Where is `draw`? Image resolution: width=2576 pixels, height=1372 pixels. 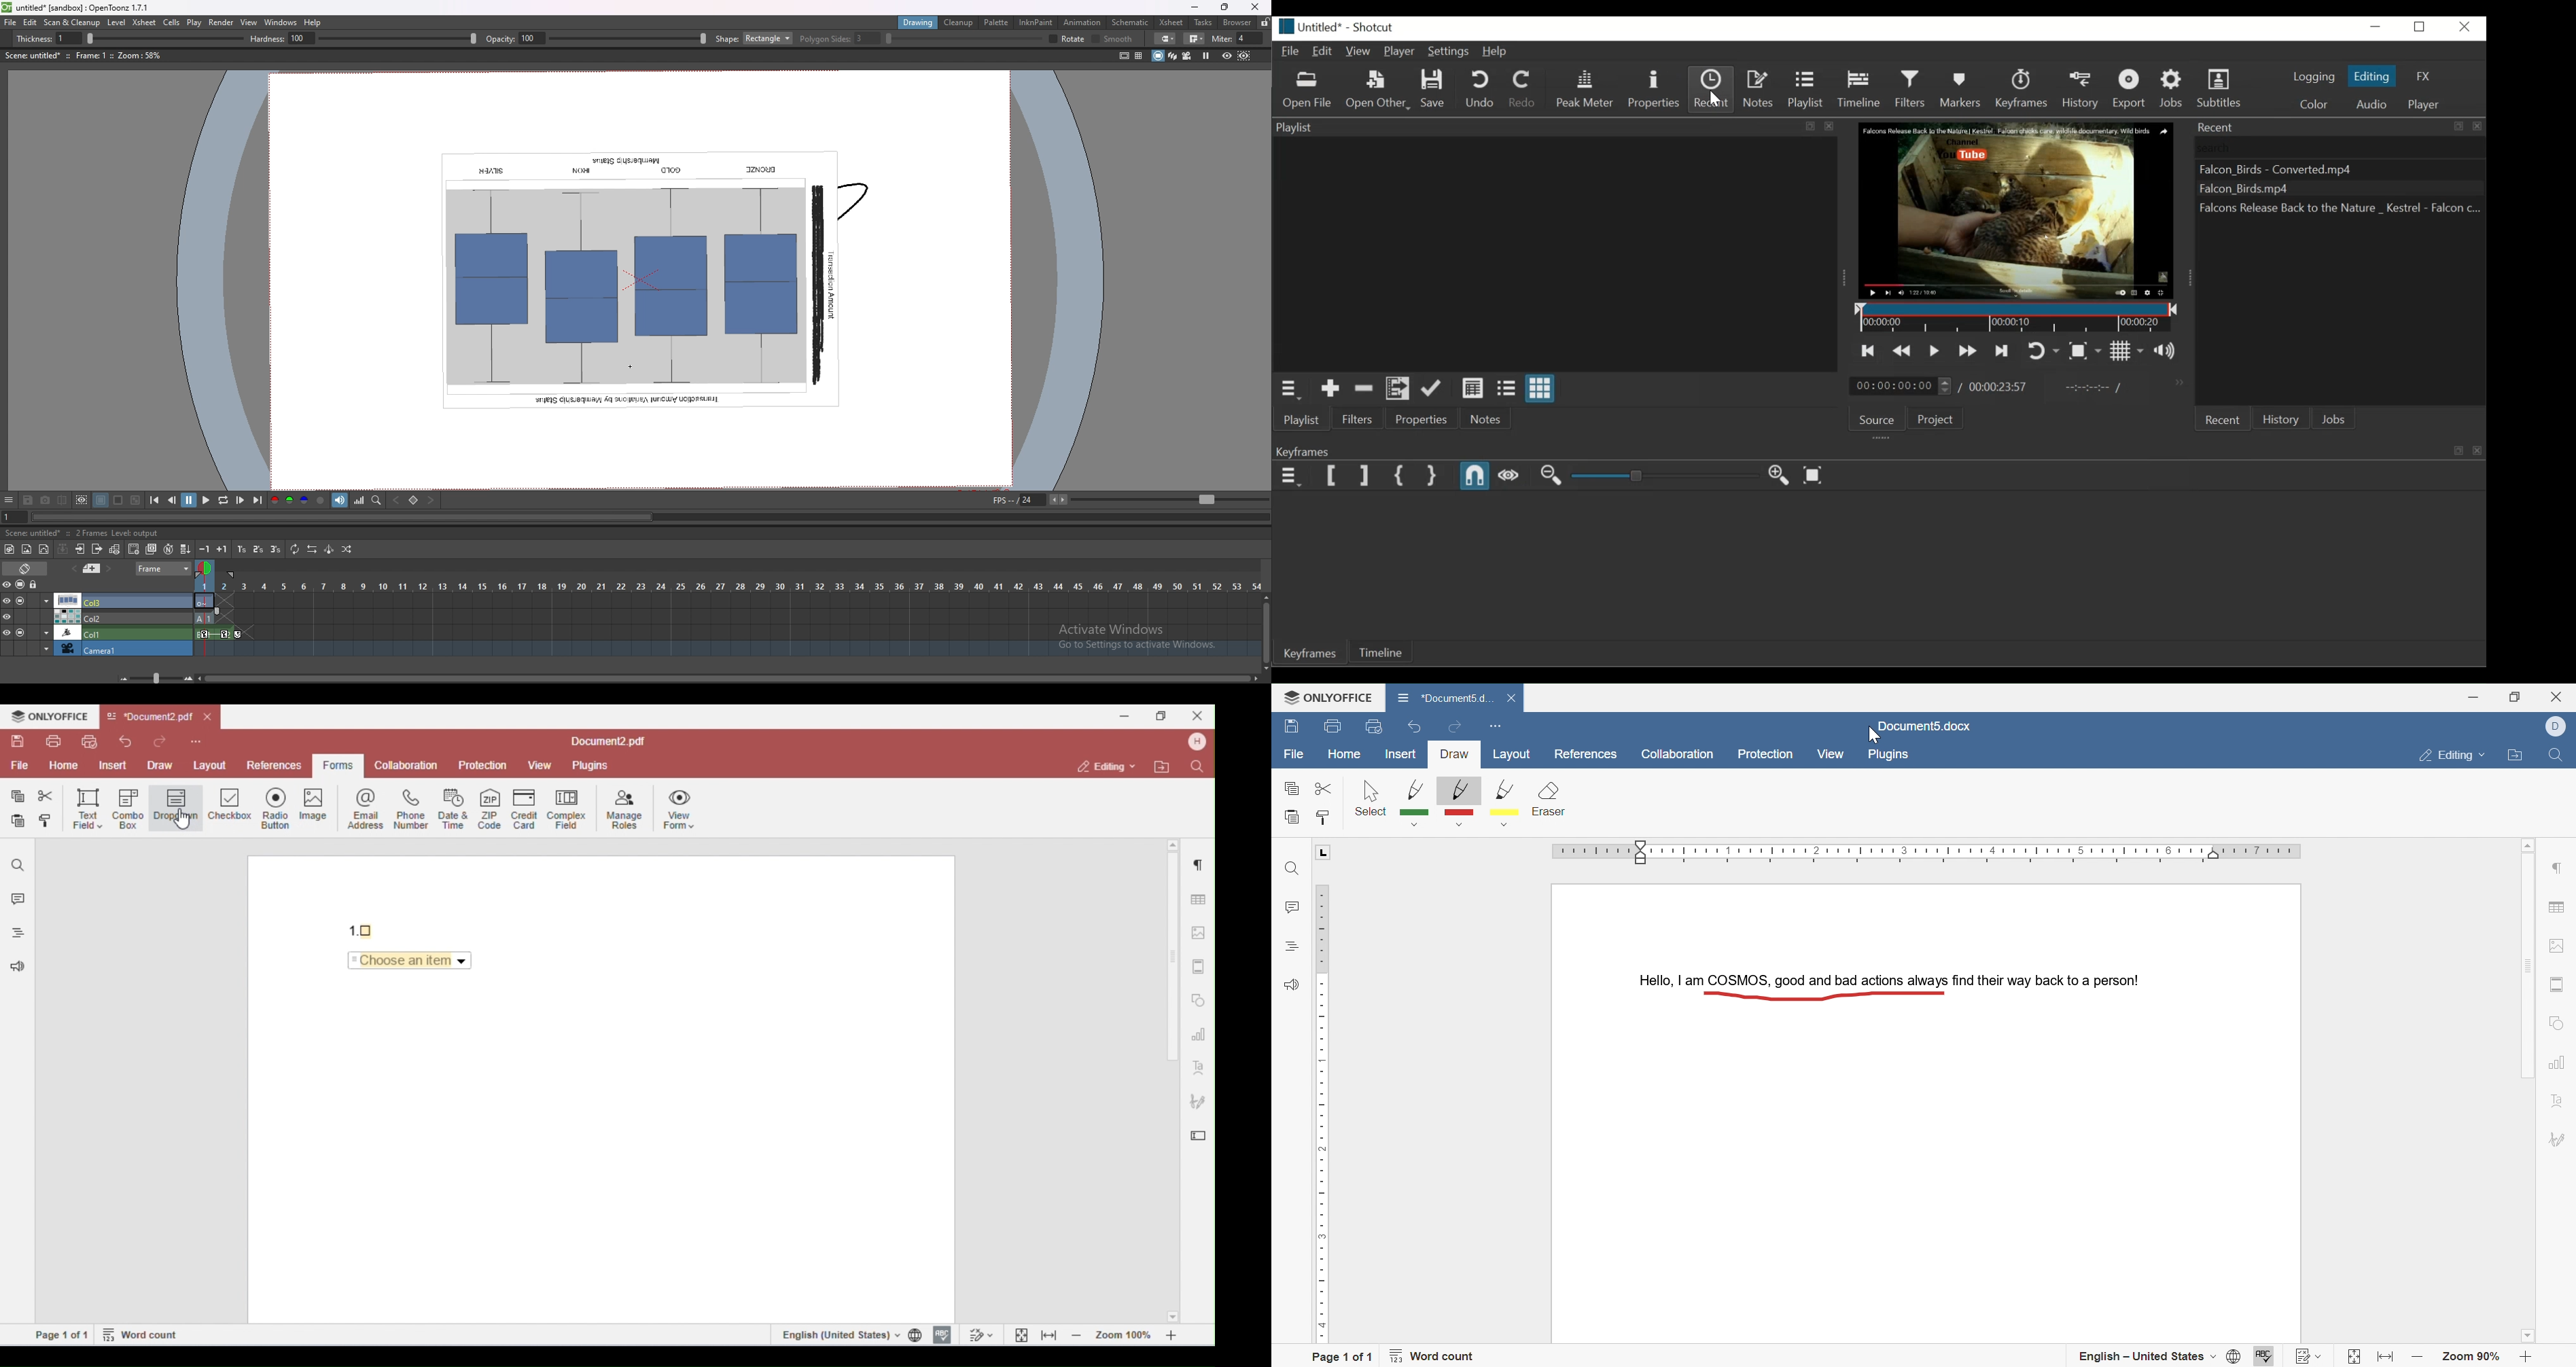 draw is located at coordinates (1455, 755).